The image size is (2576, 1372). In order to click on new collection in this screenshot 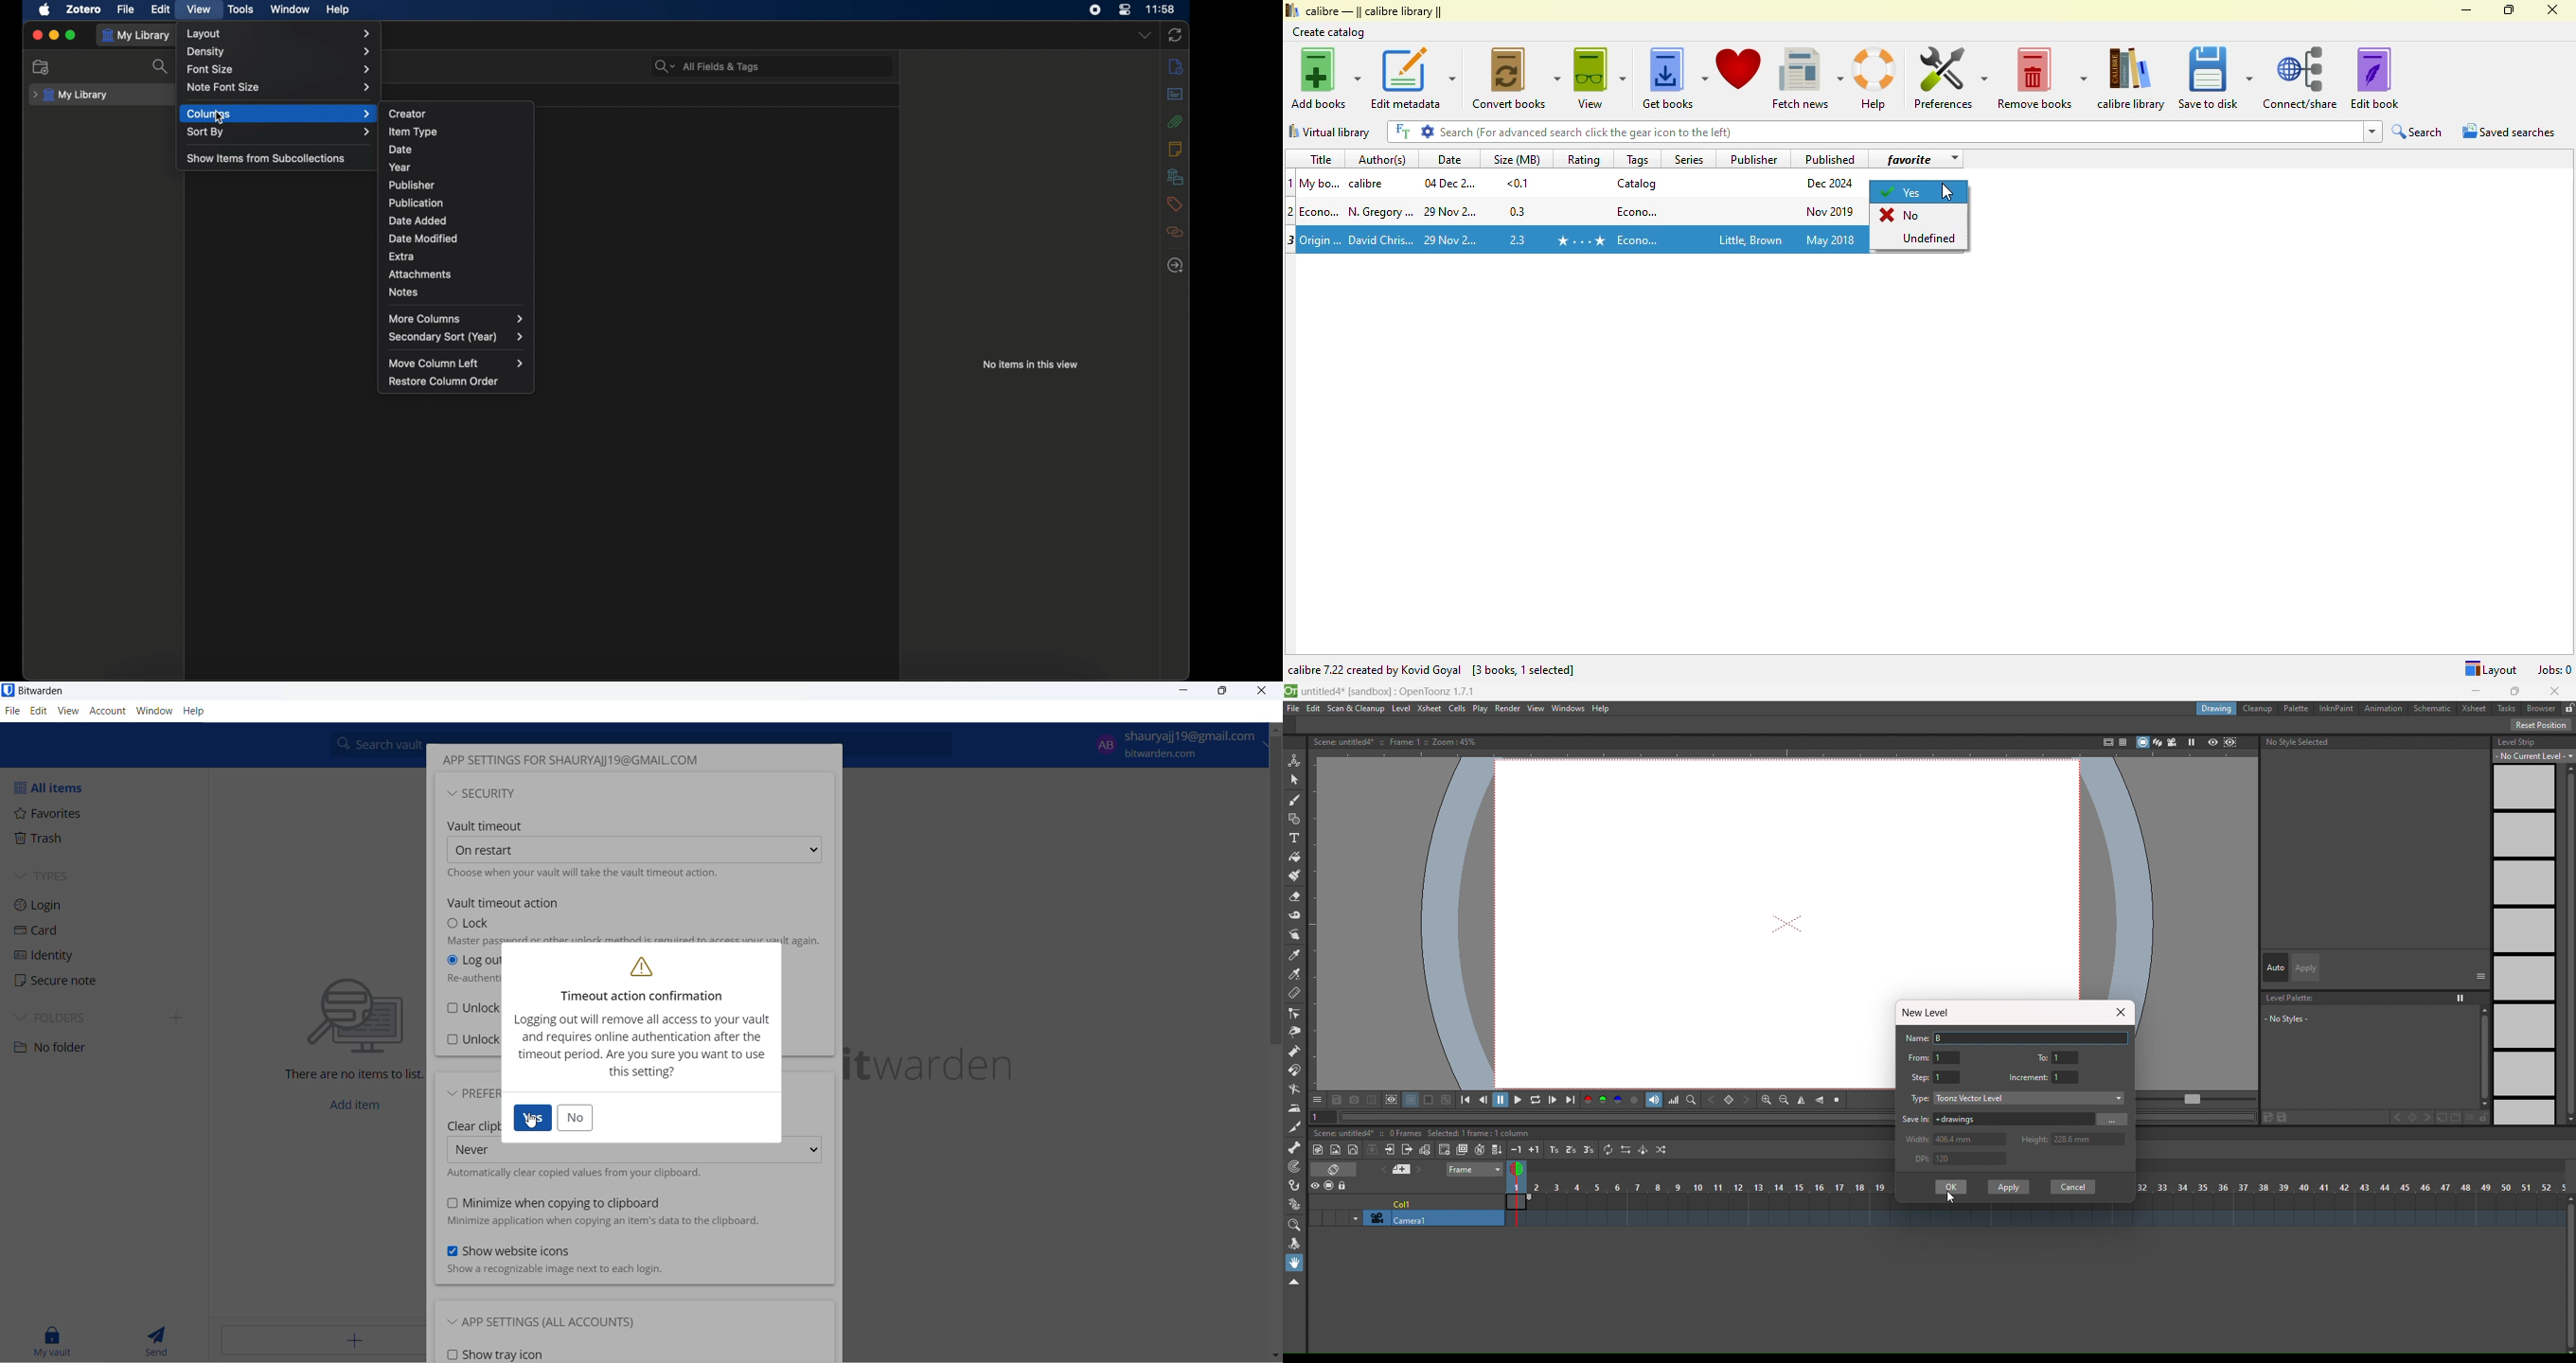, I will do `click(42, 68)`.